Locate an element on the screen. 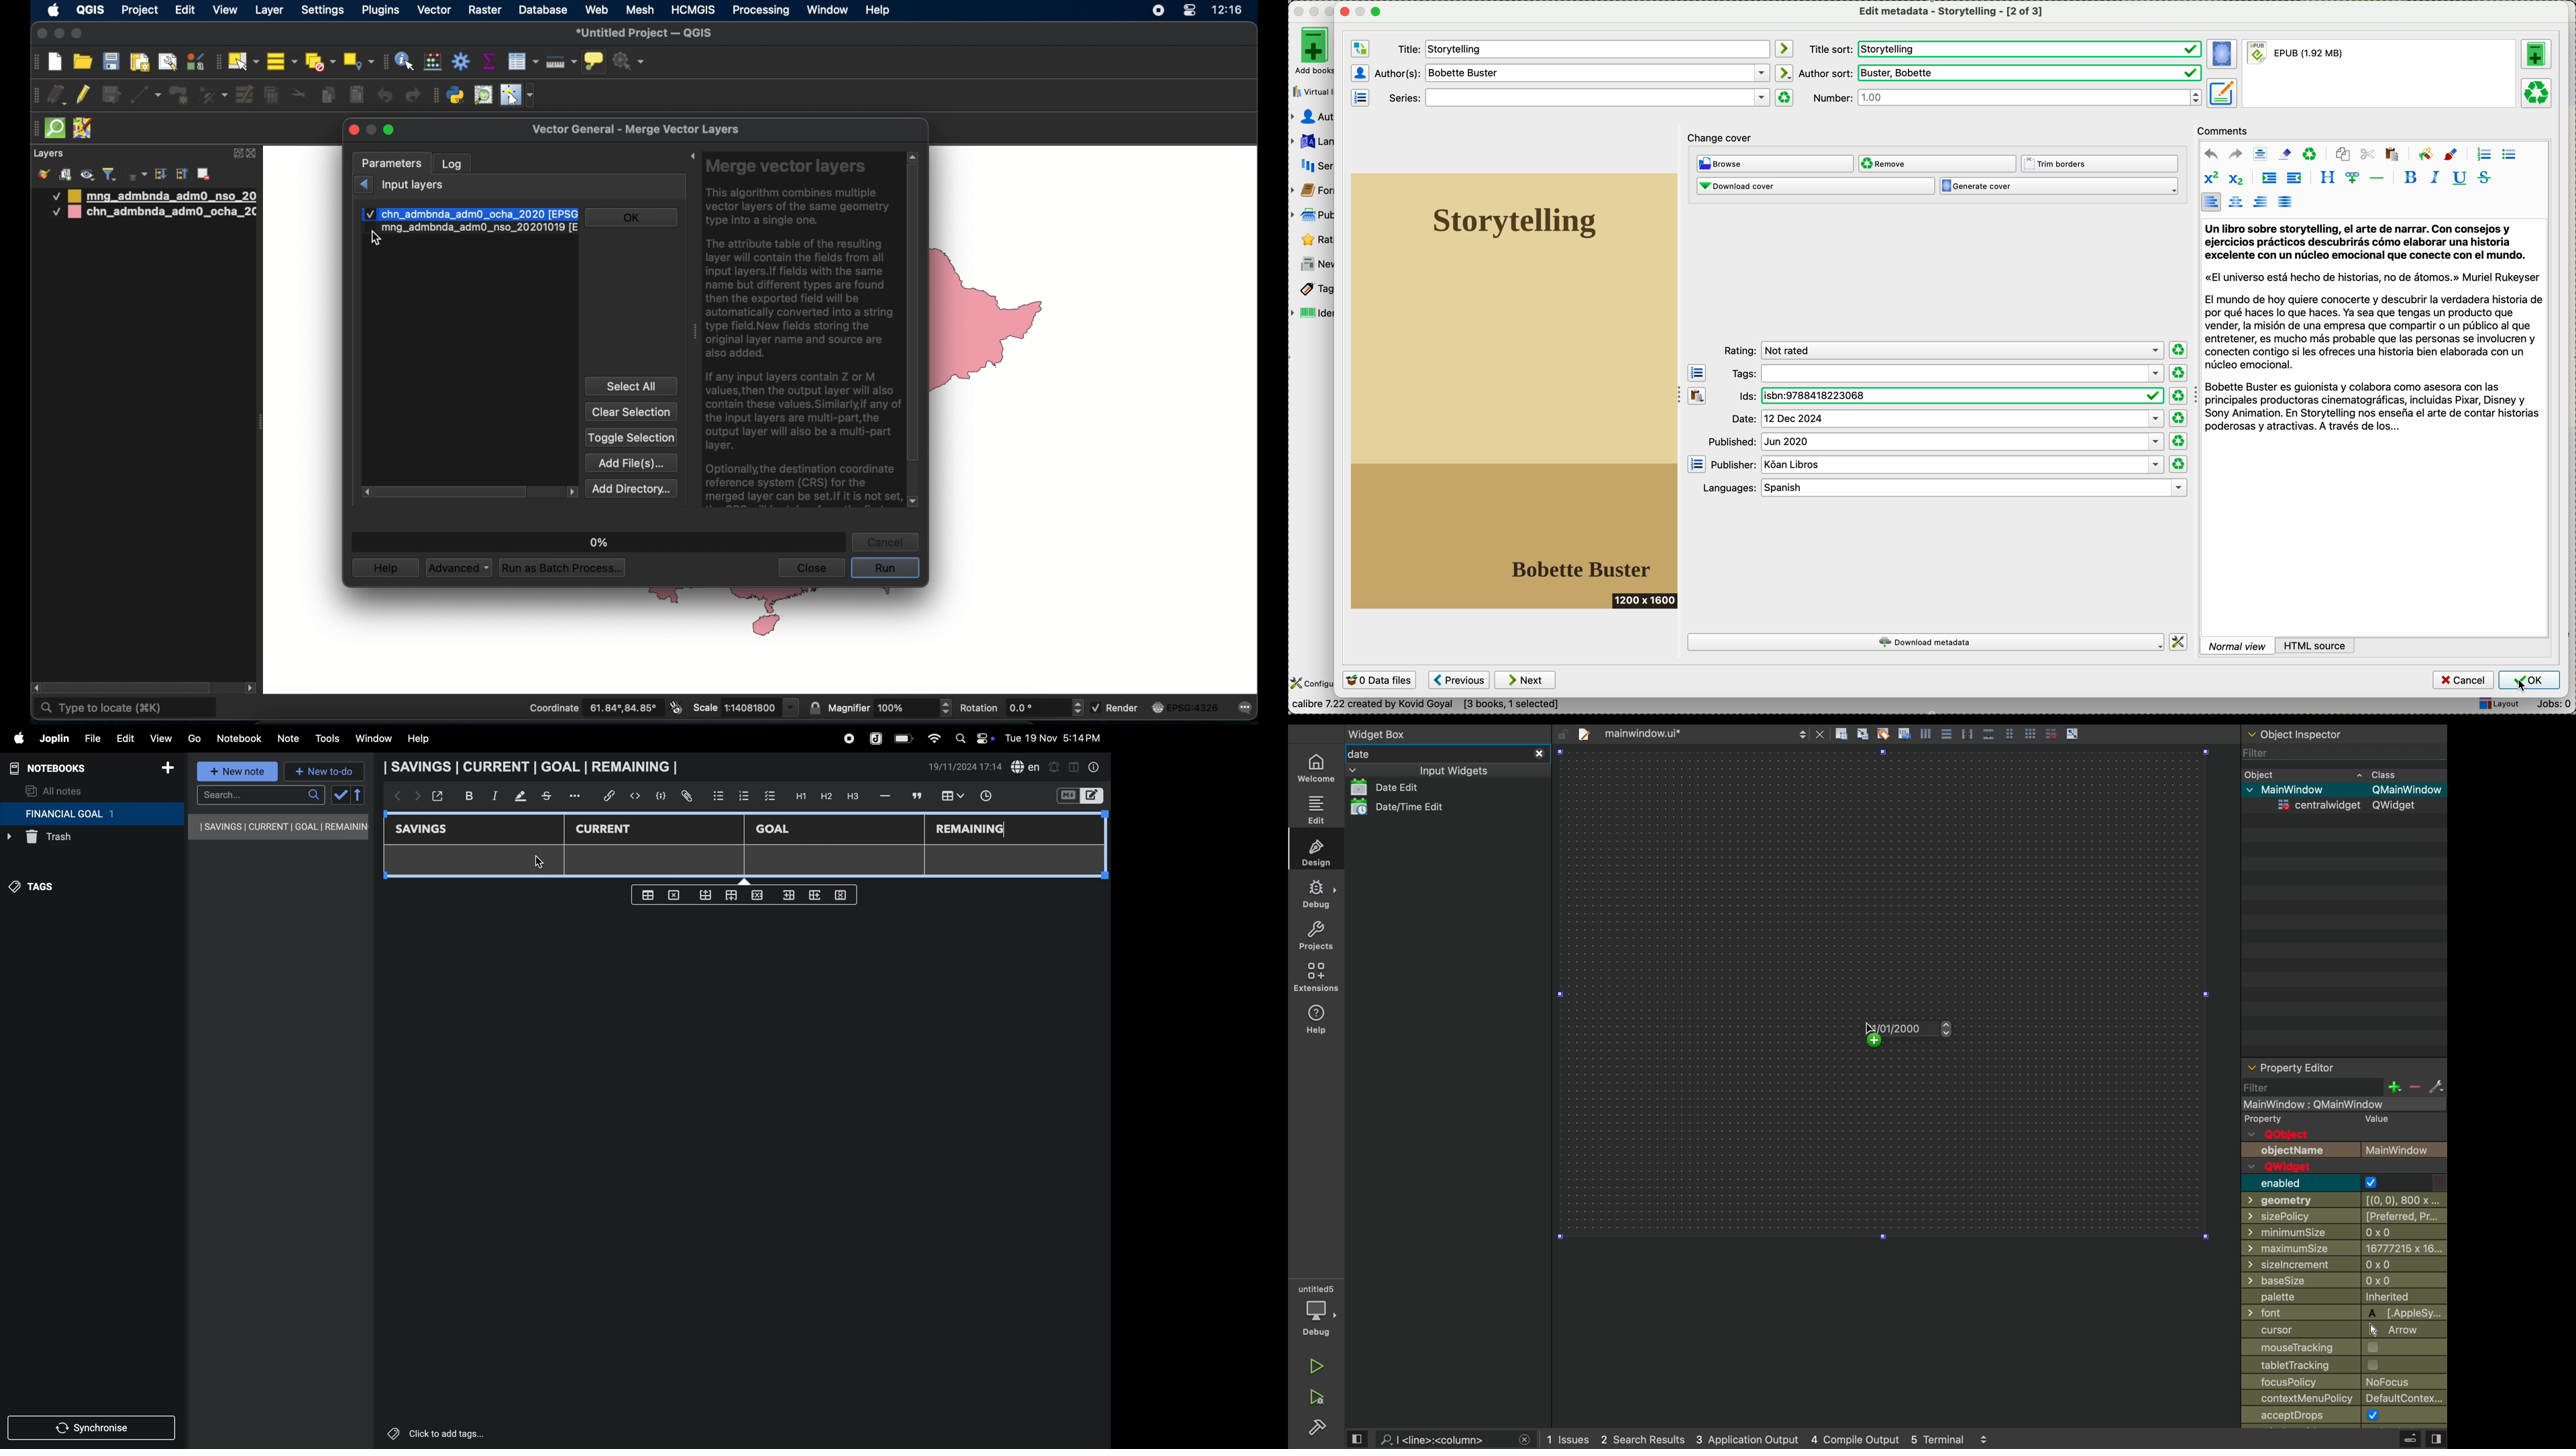 The width and height of the screenshot is (2576, 1456). languages is located at coordinates (1945, 488).